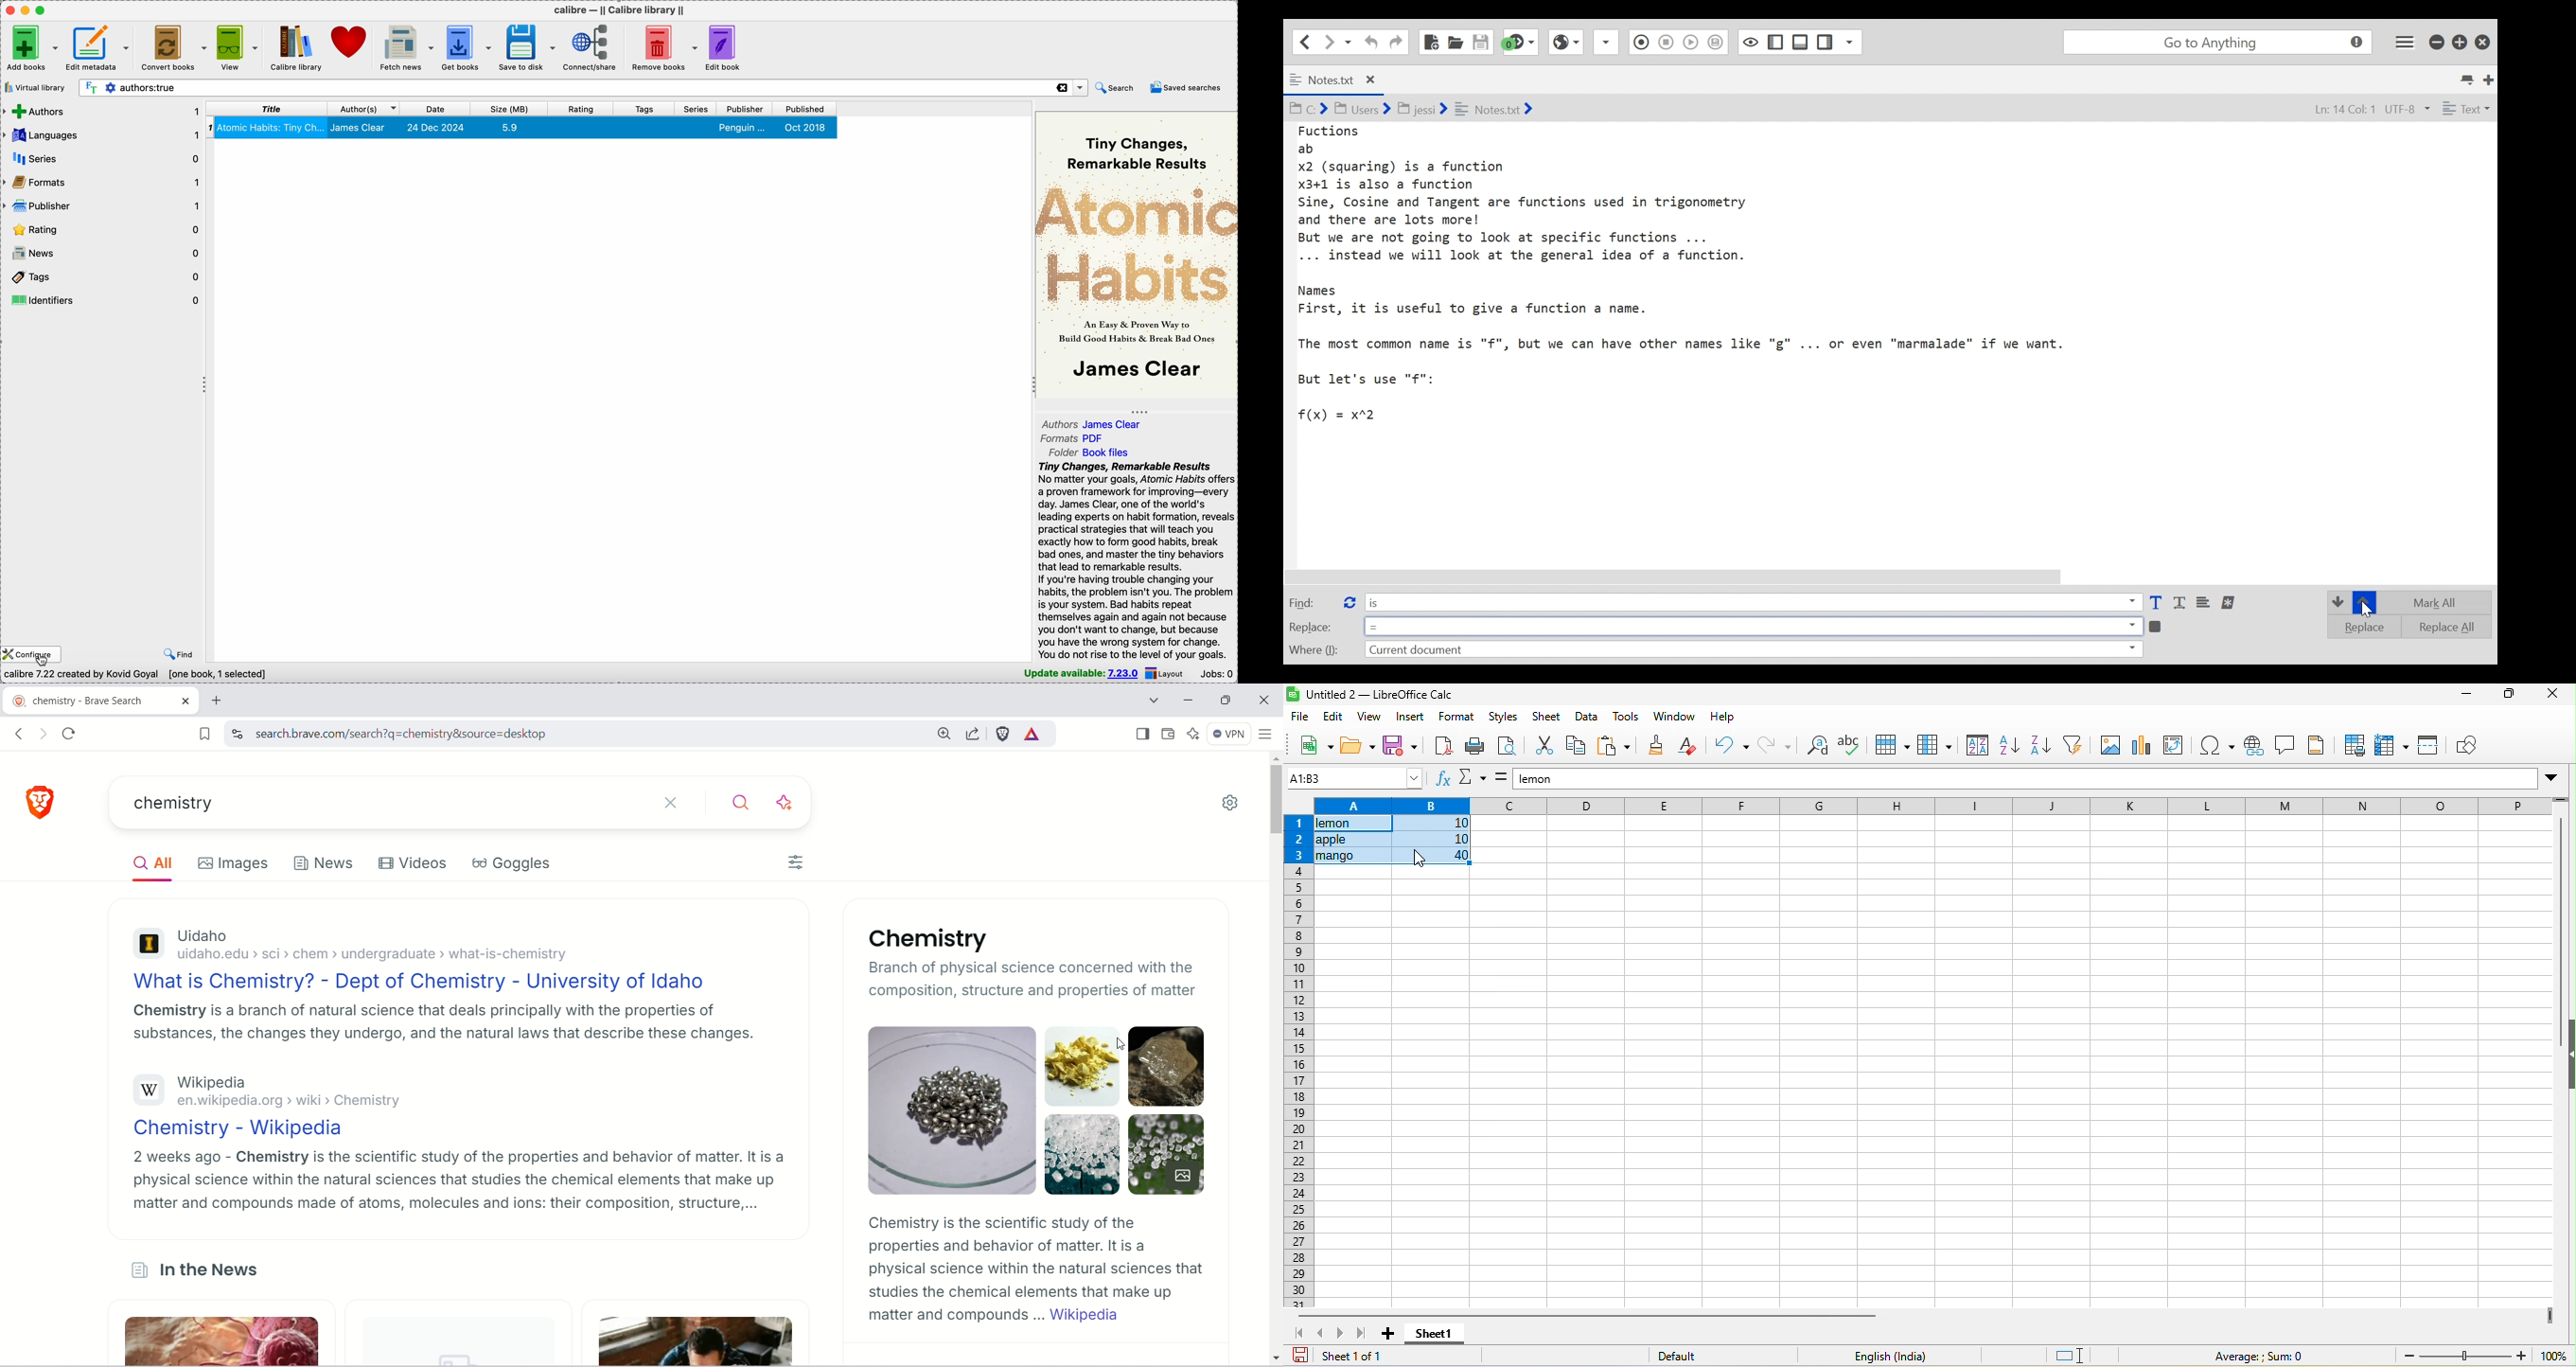  What do you see at coordinates (1506, 747) in the screenshot?
I see `print preview` at bounding box center [1506, 747].